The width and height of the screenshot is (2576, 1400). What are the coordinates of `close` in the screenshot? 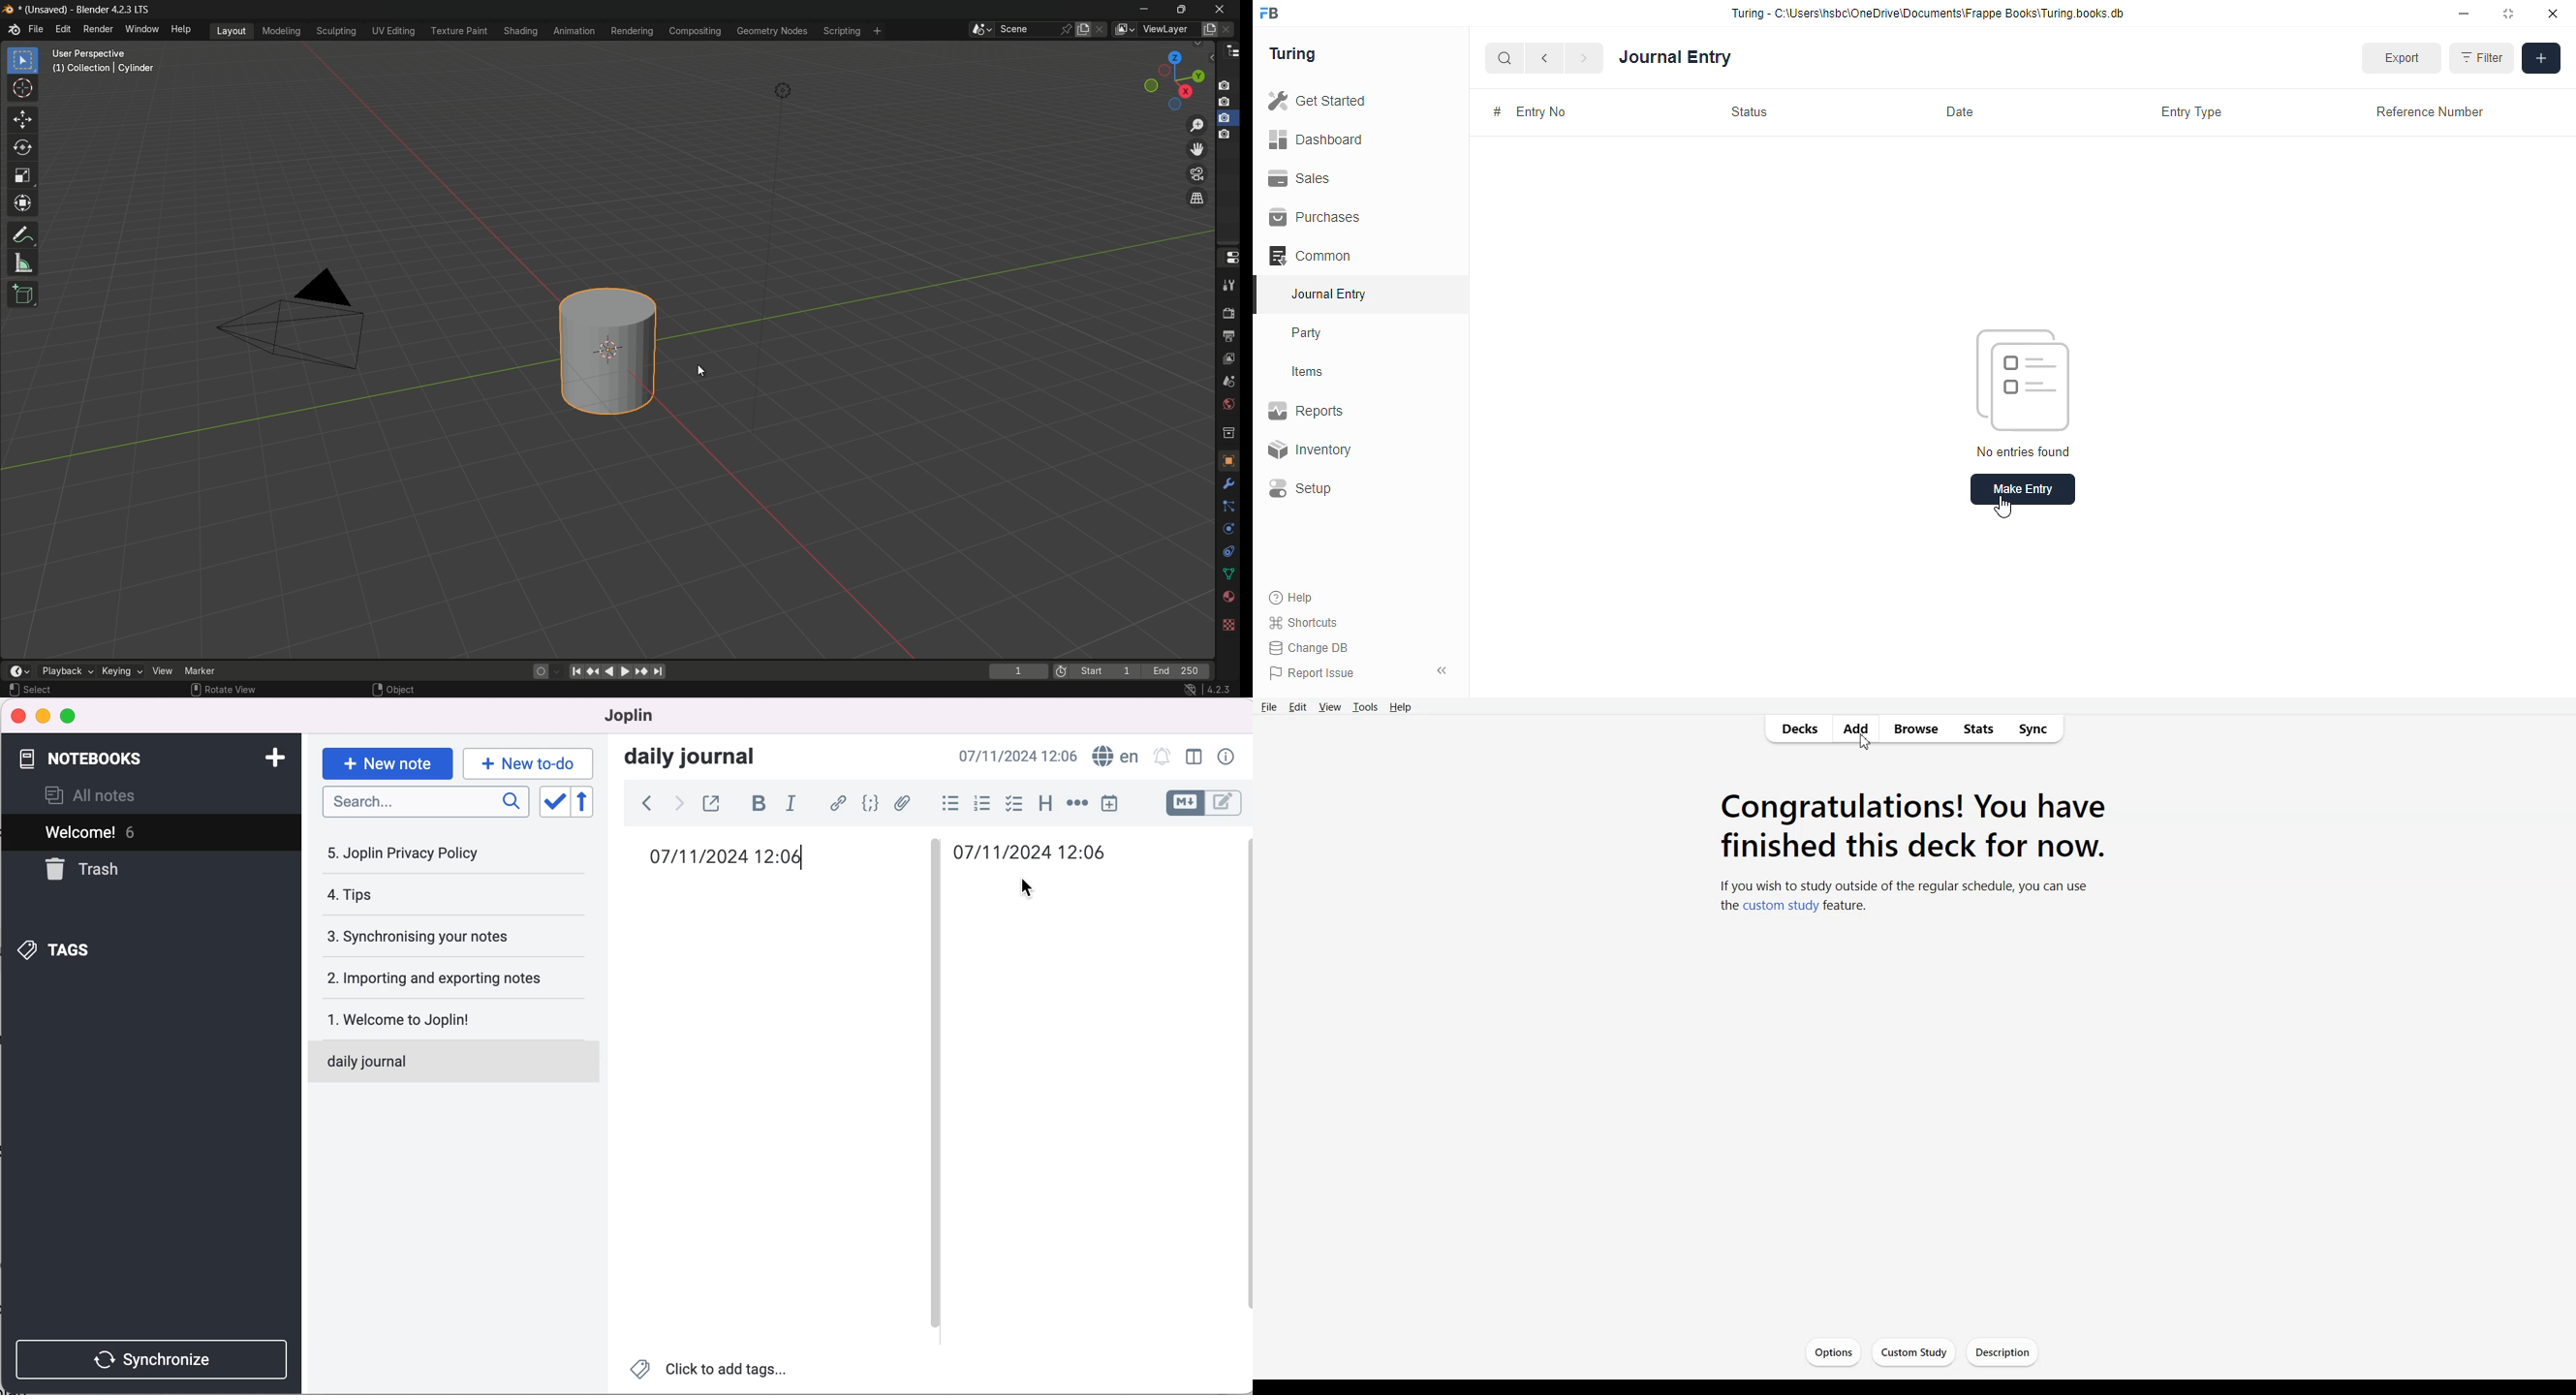 It's located at (2553, 14).